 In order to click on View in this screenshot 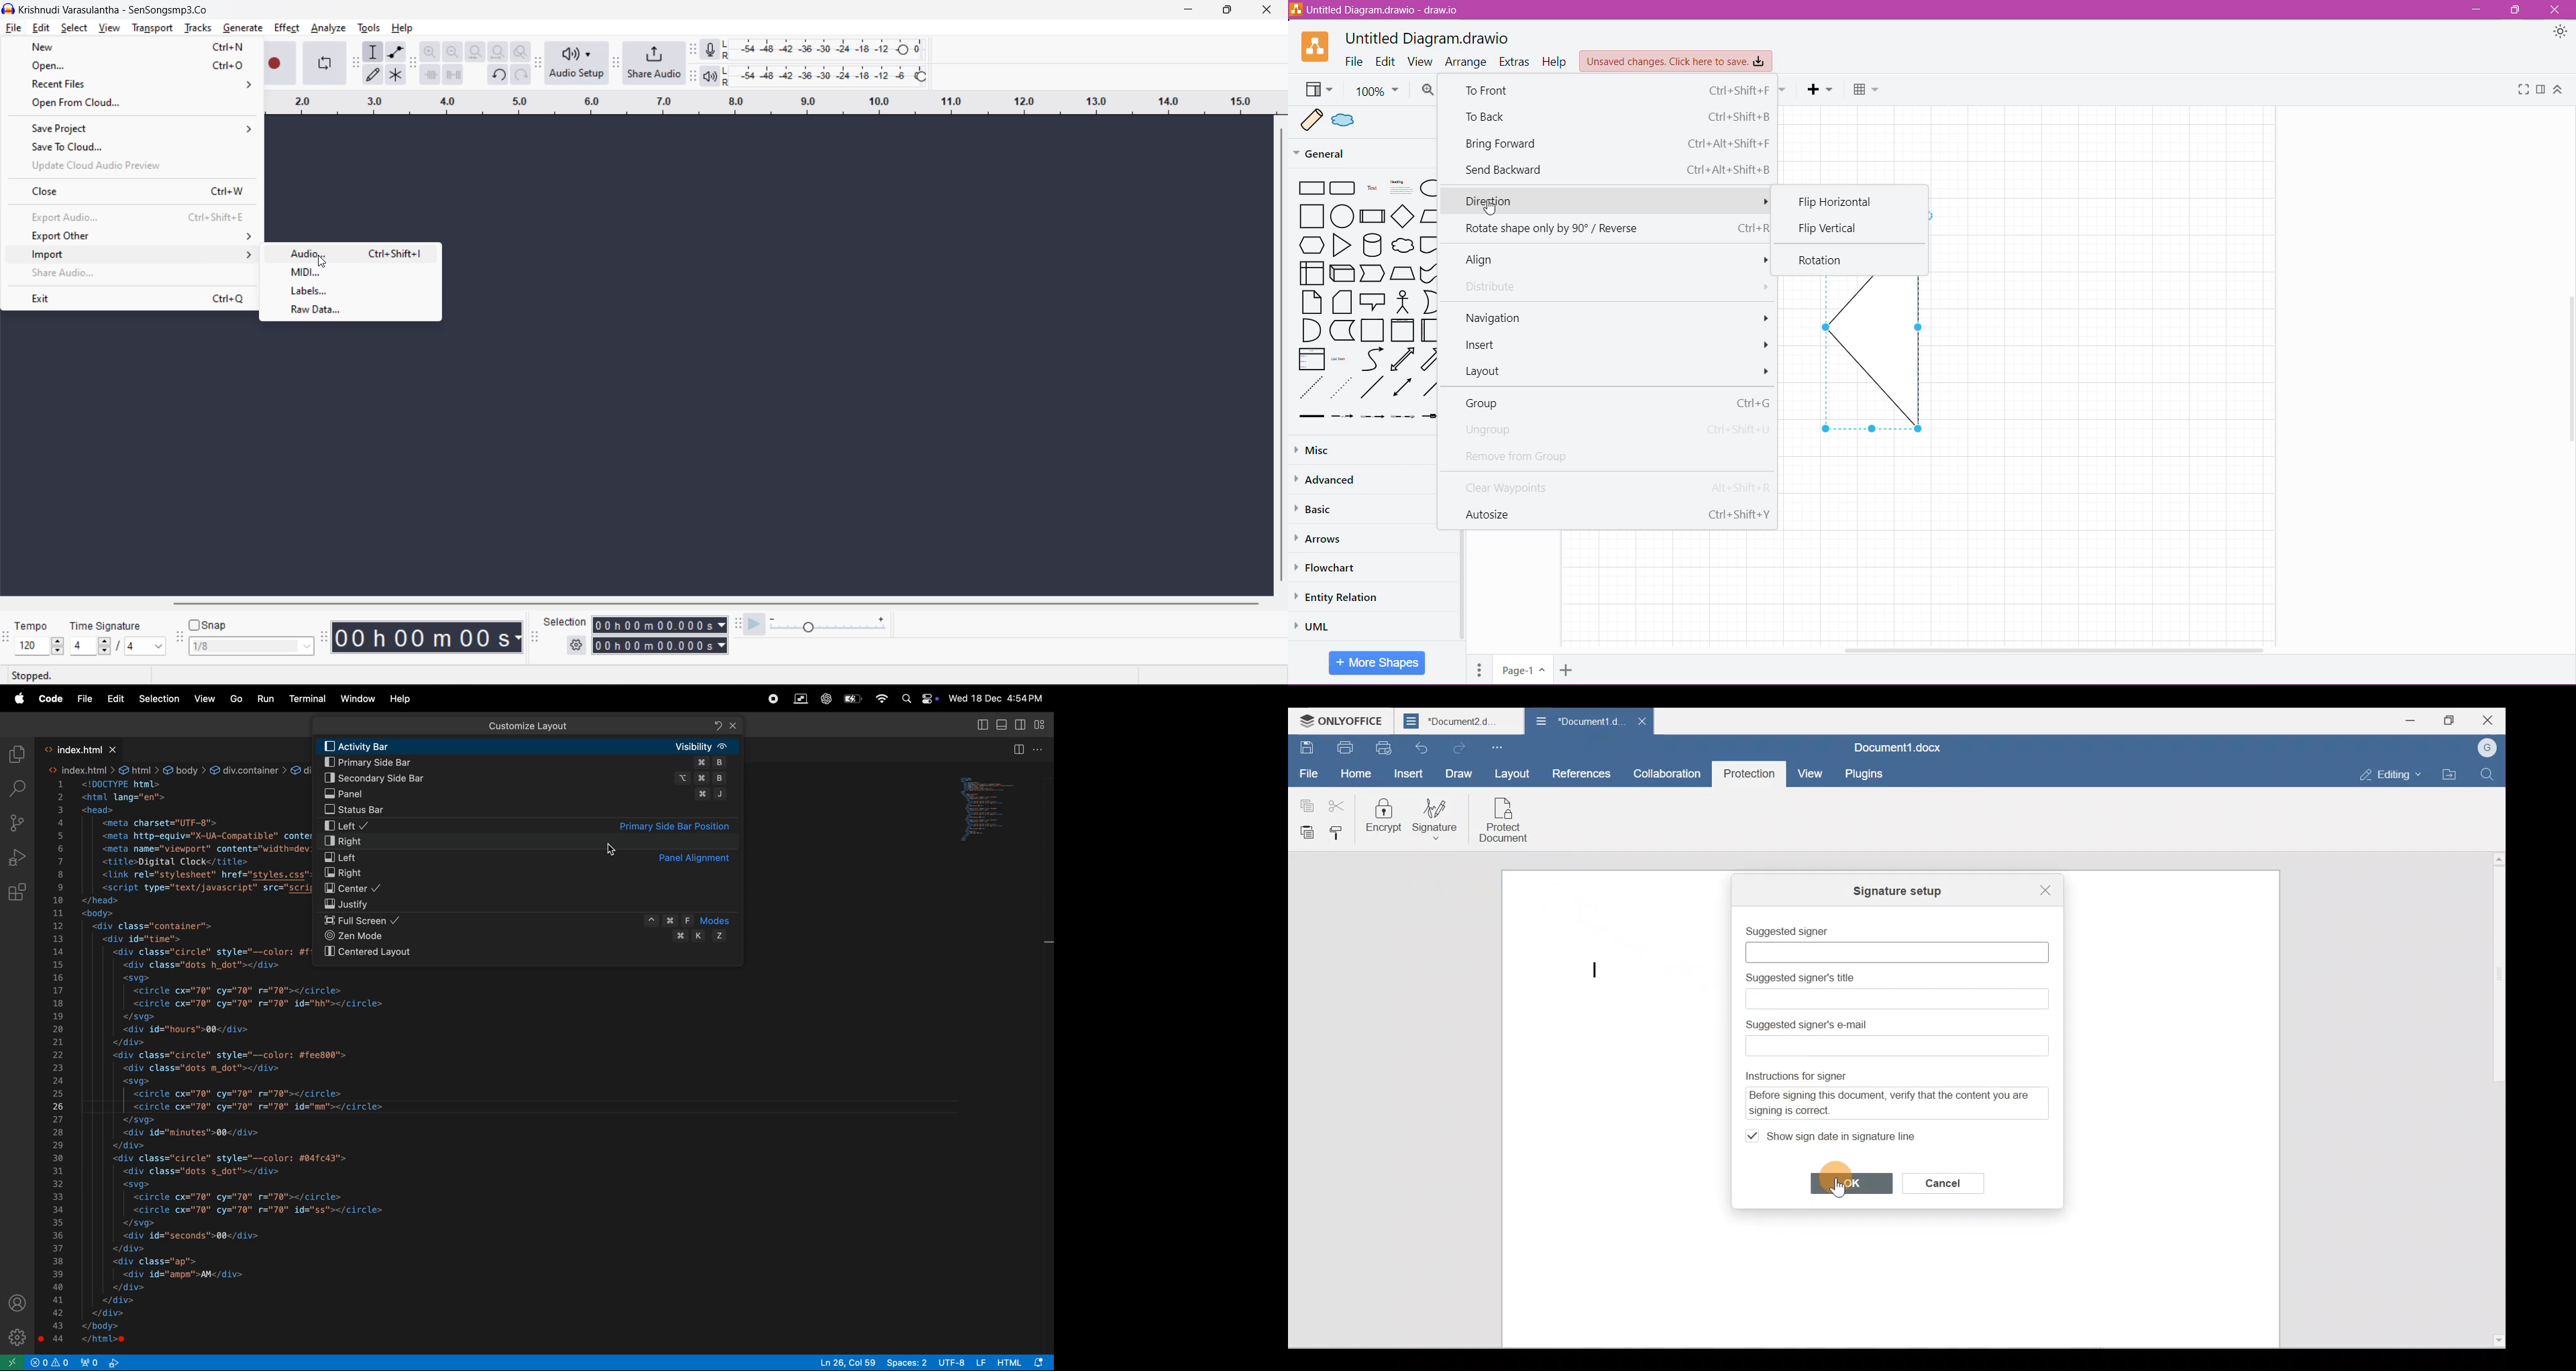, I will do `click(1812, 772)`.